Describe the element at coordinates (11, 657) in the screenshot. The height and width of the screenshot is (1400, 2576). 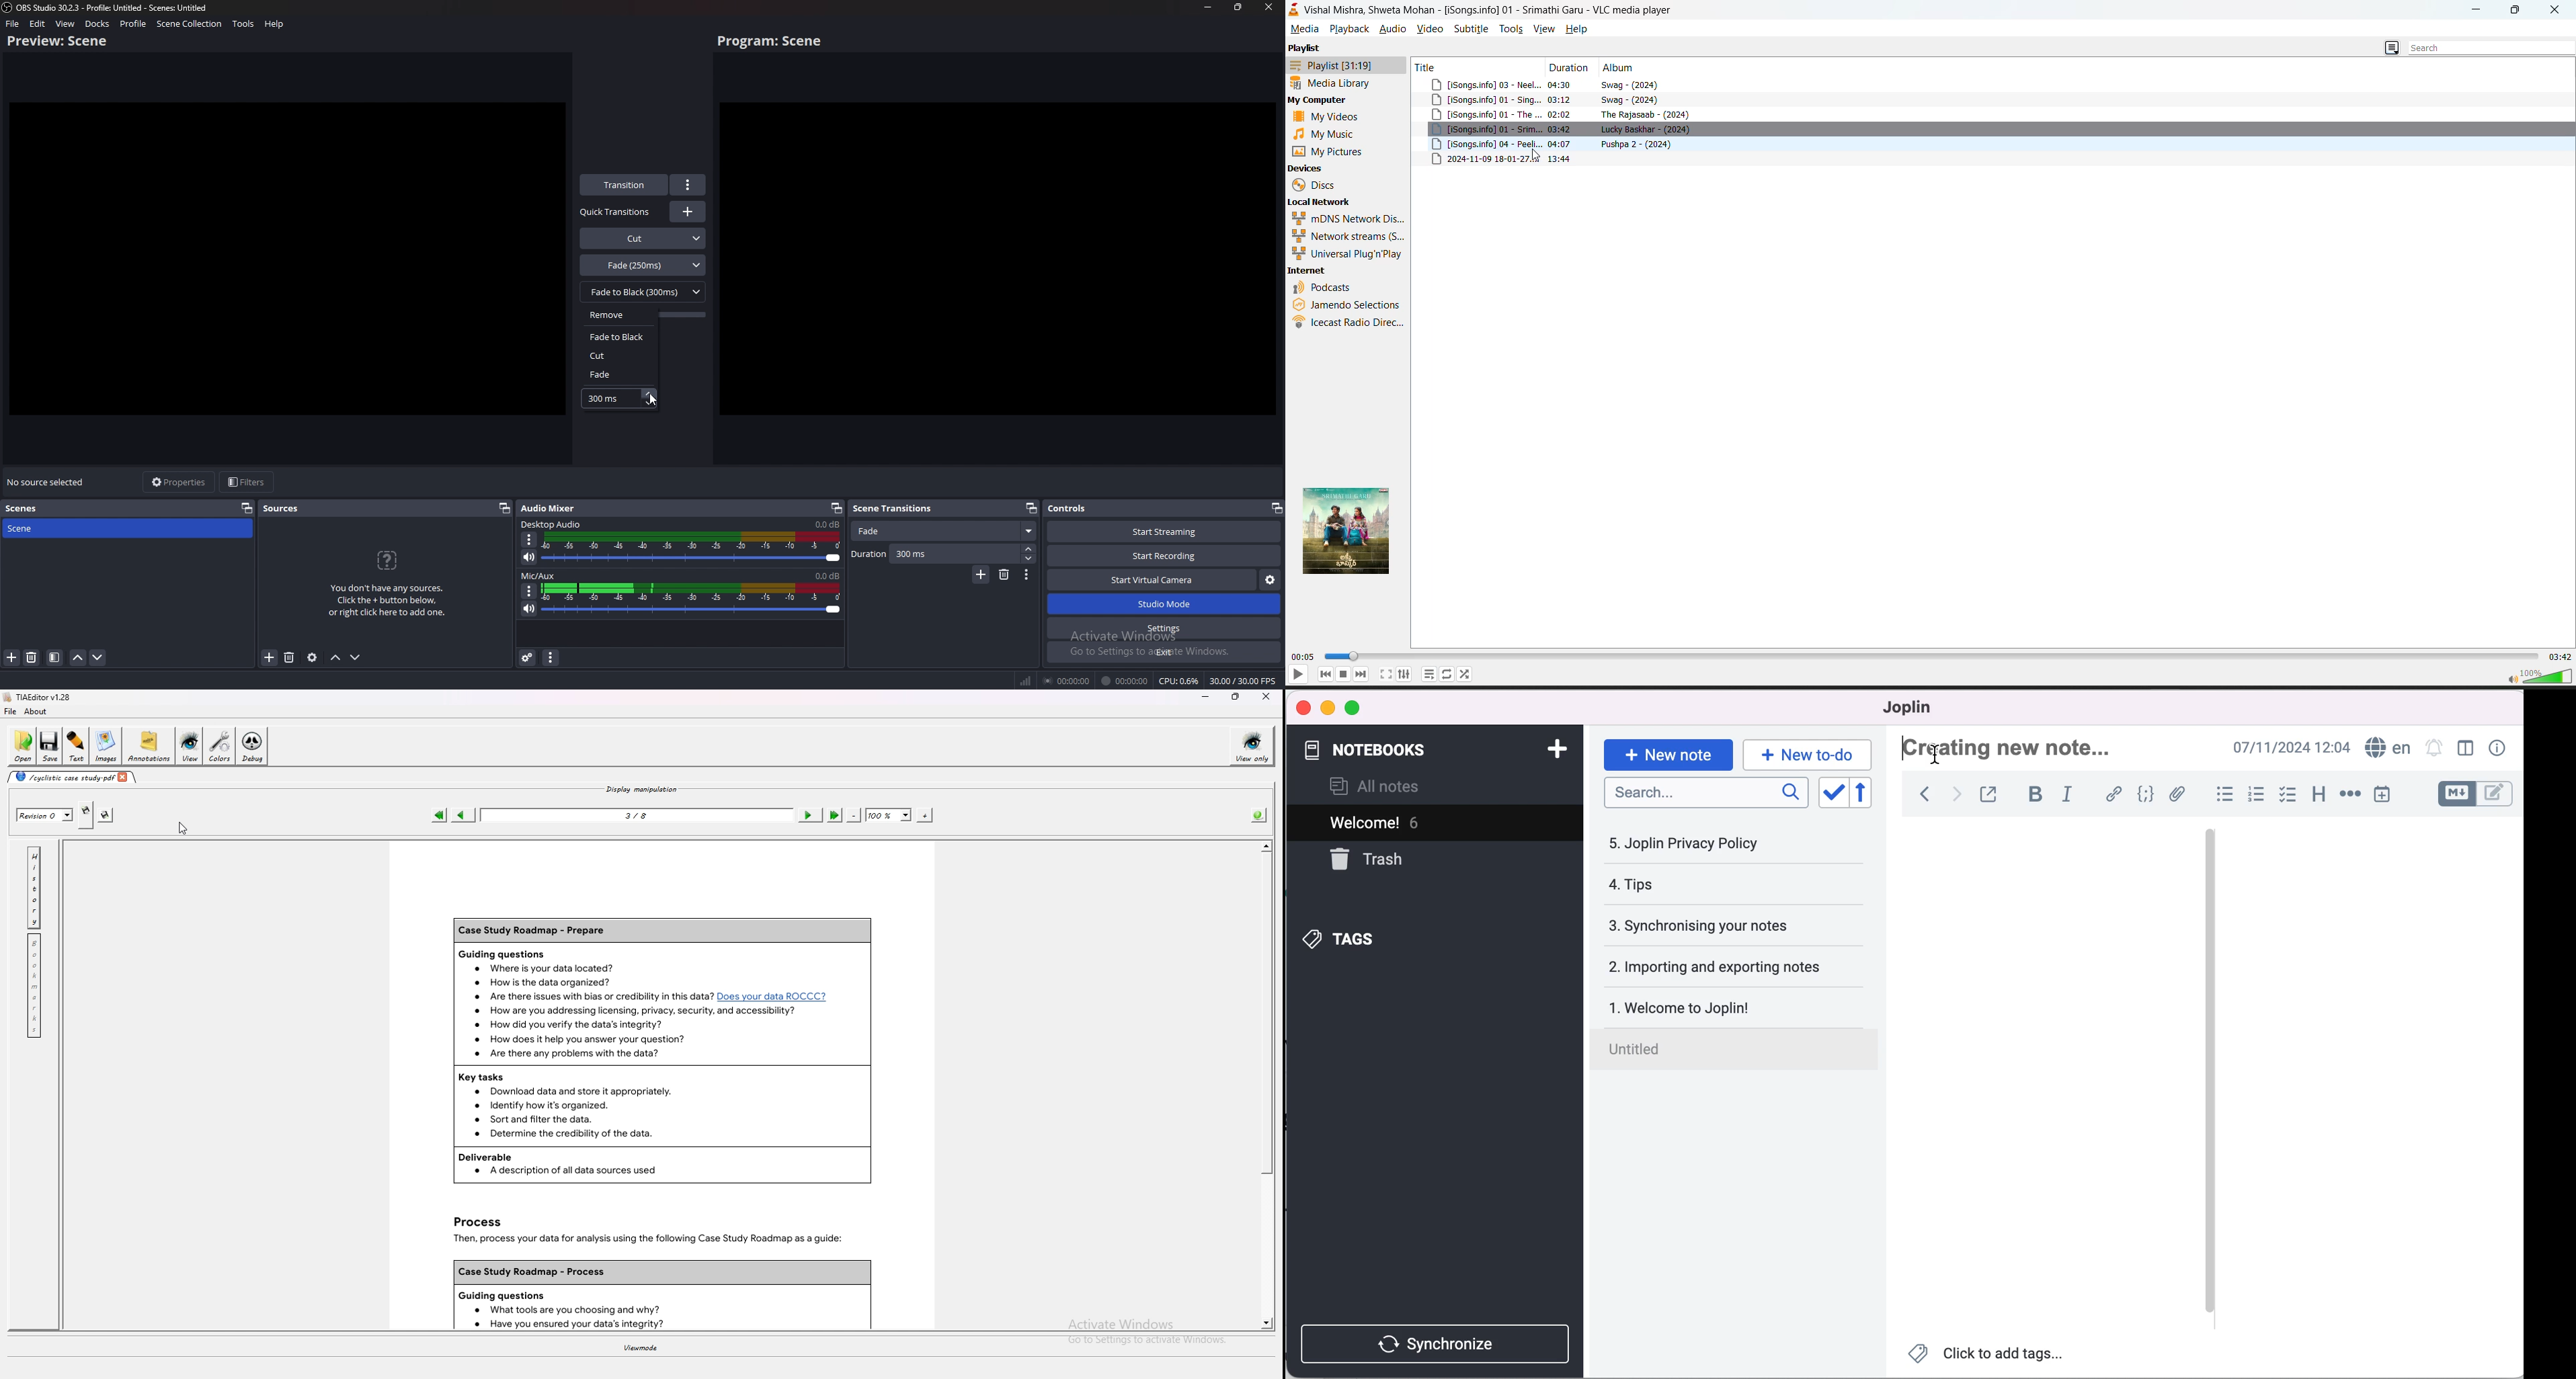
I see `add scene` at that location.